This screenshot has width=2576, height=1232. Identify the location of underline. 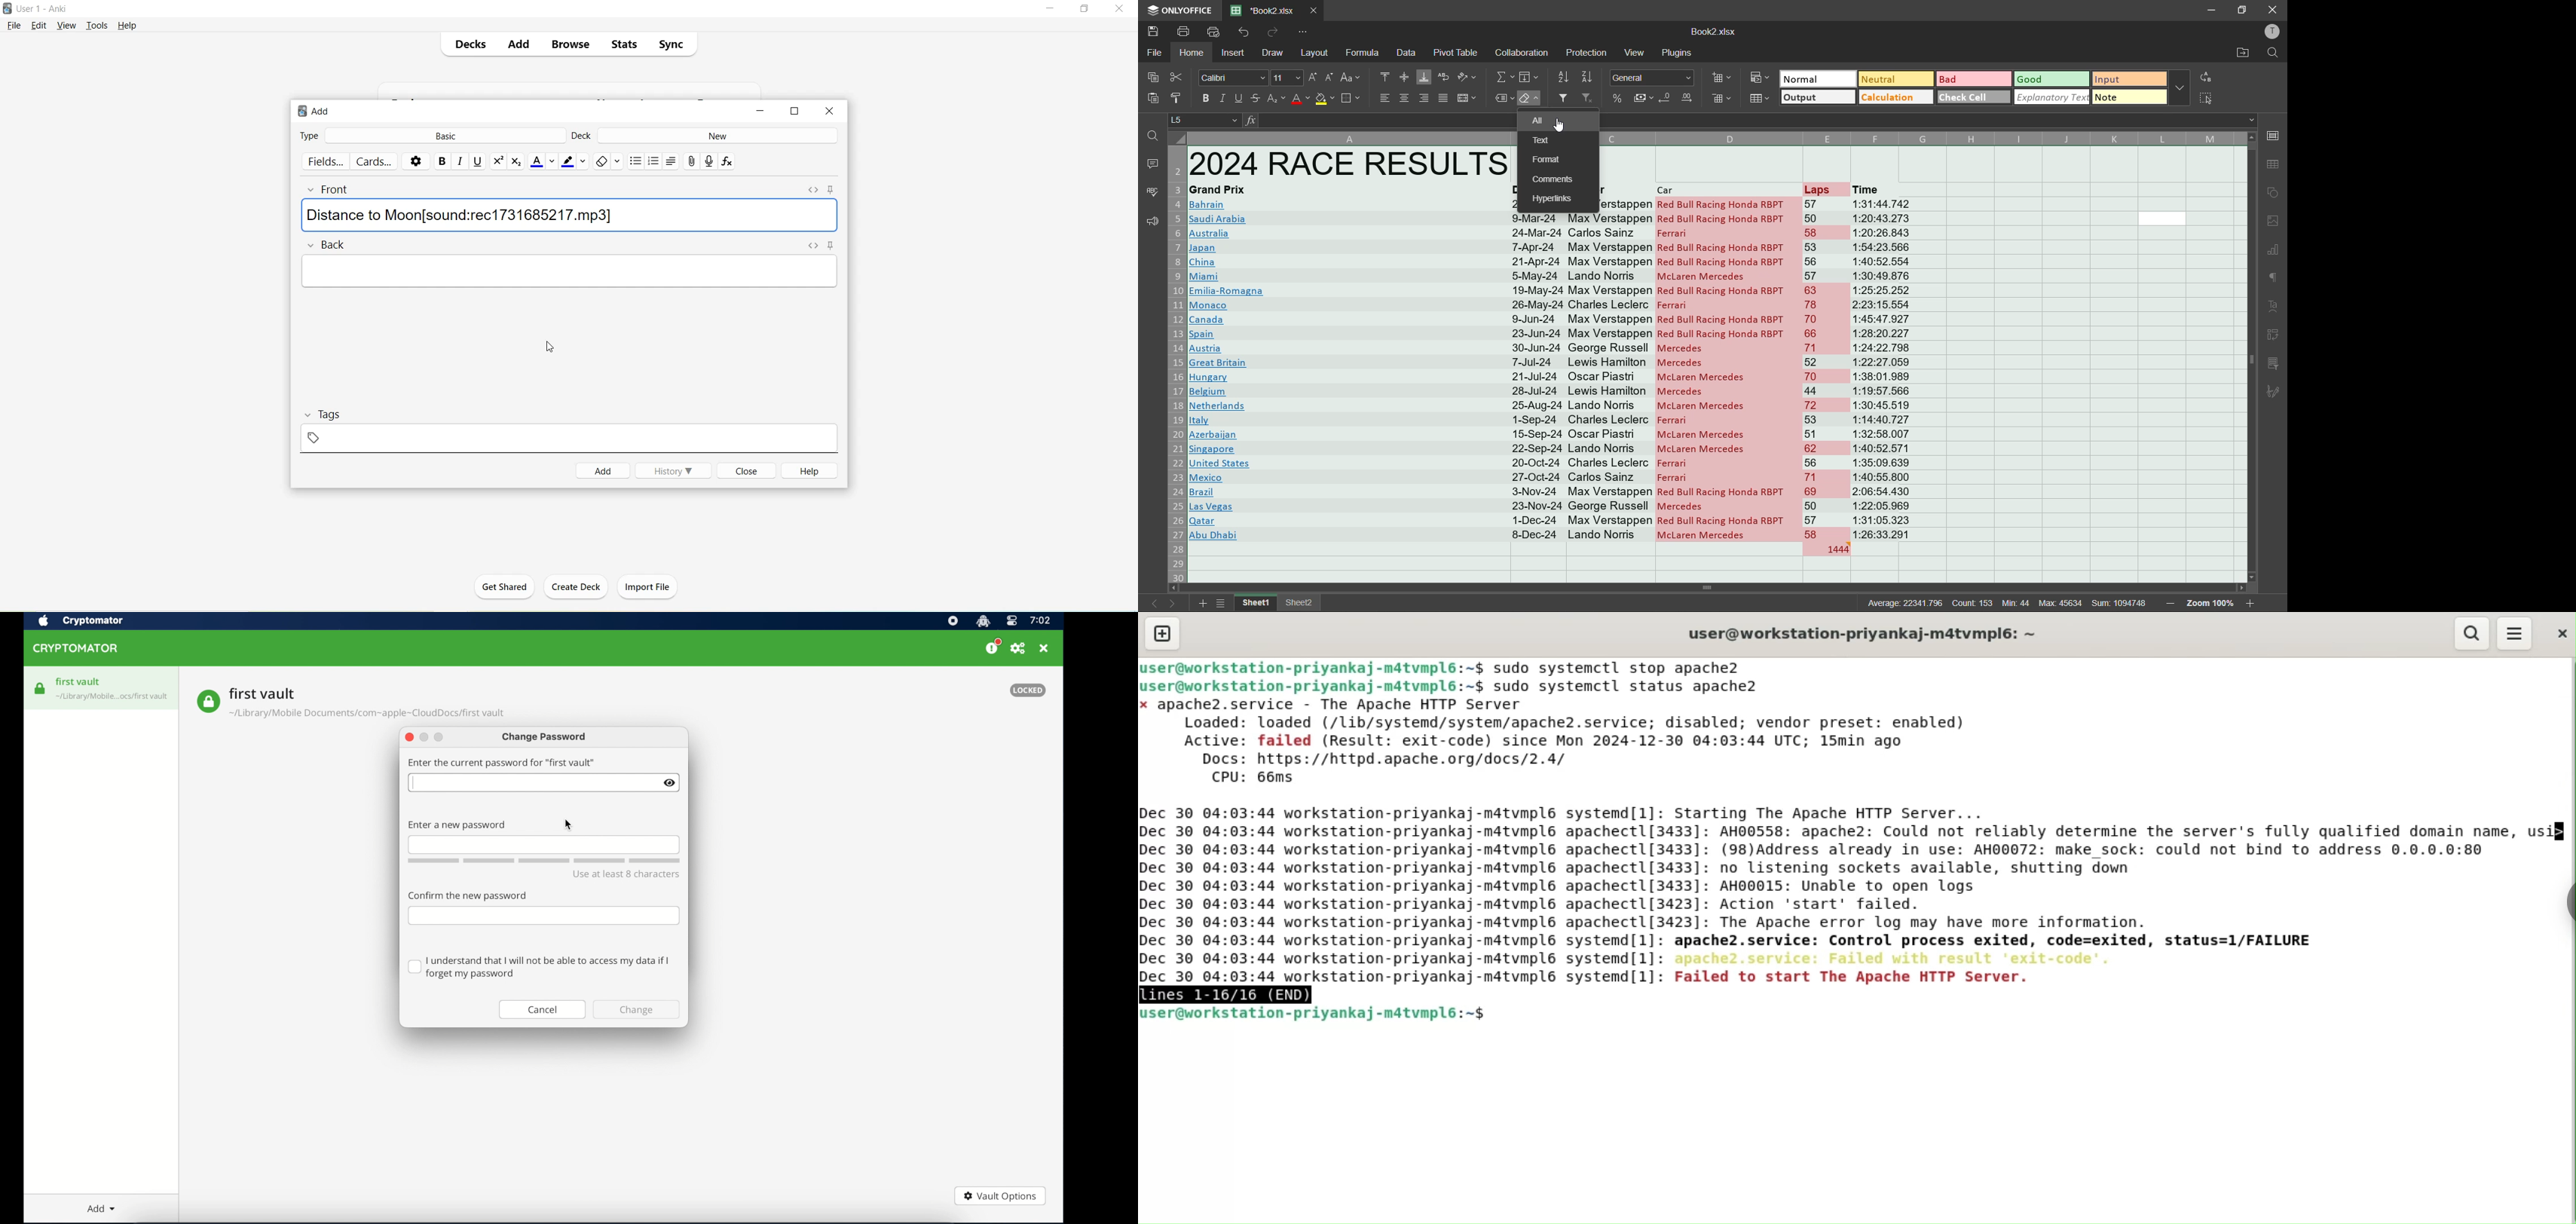
(1239, 99).